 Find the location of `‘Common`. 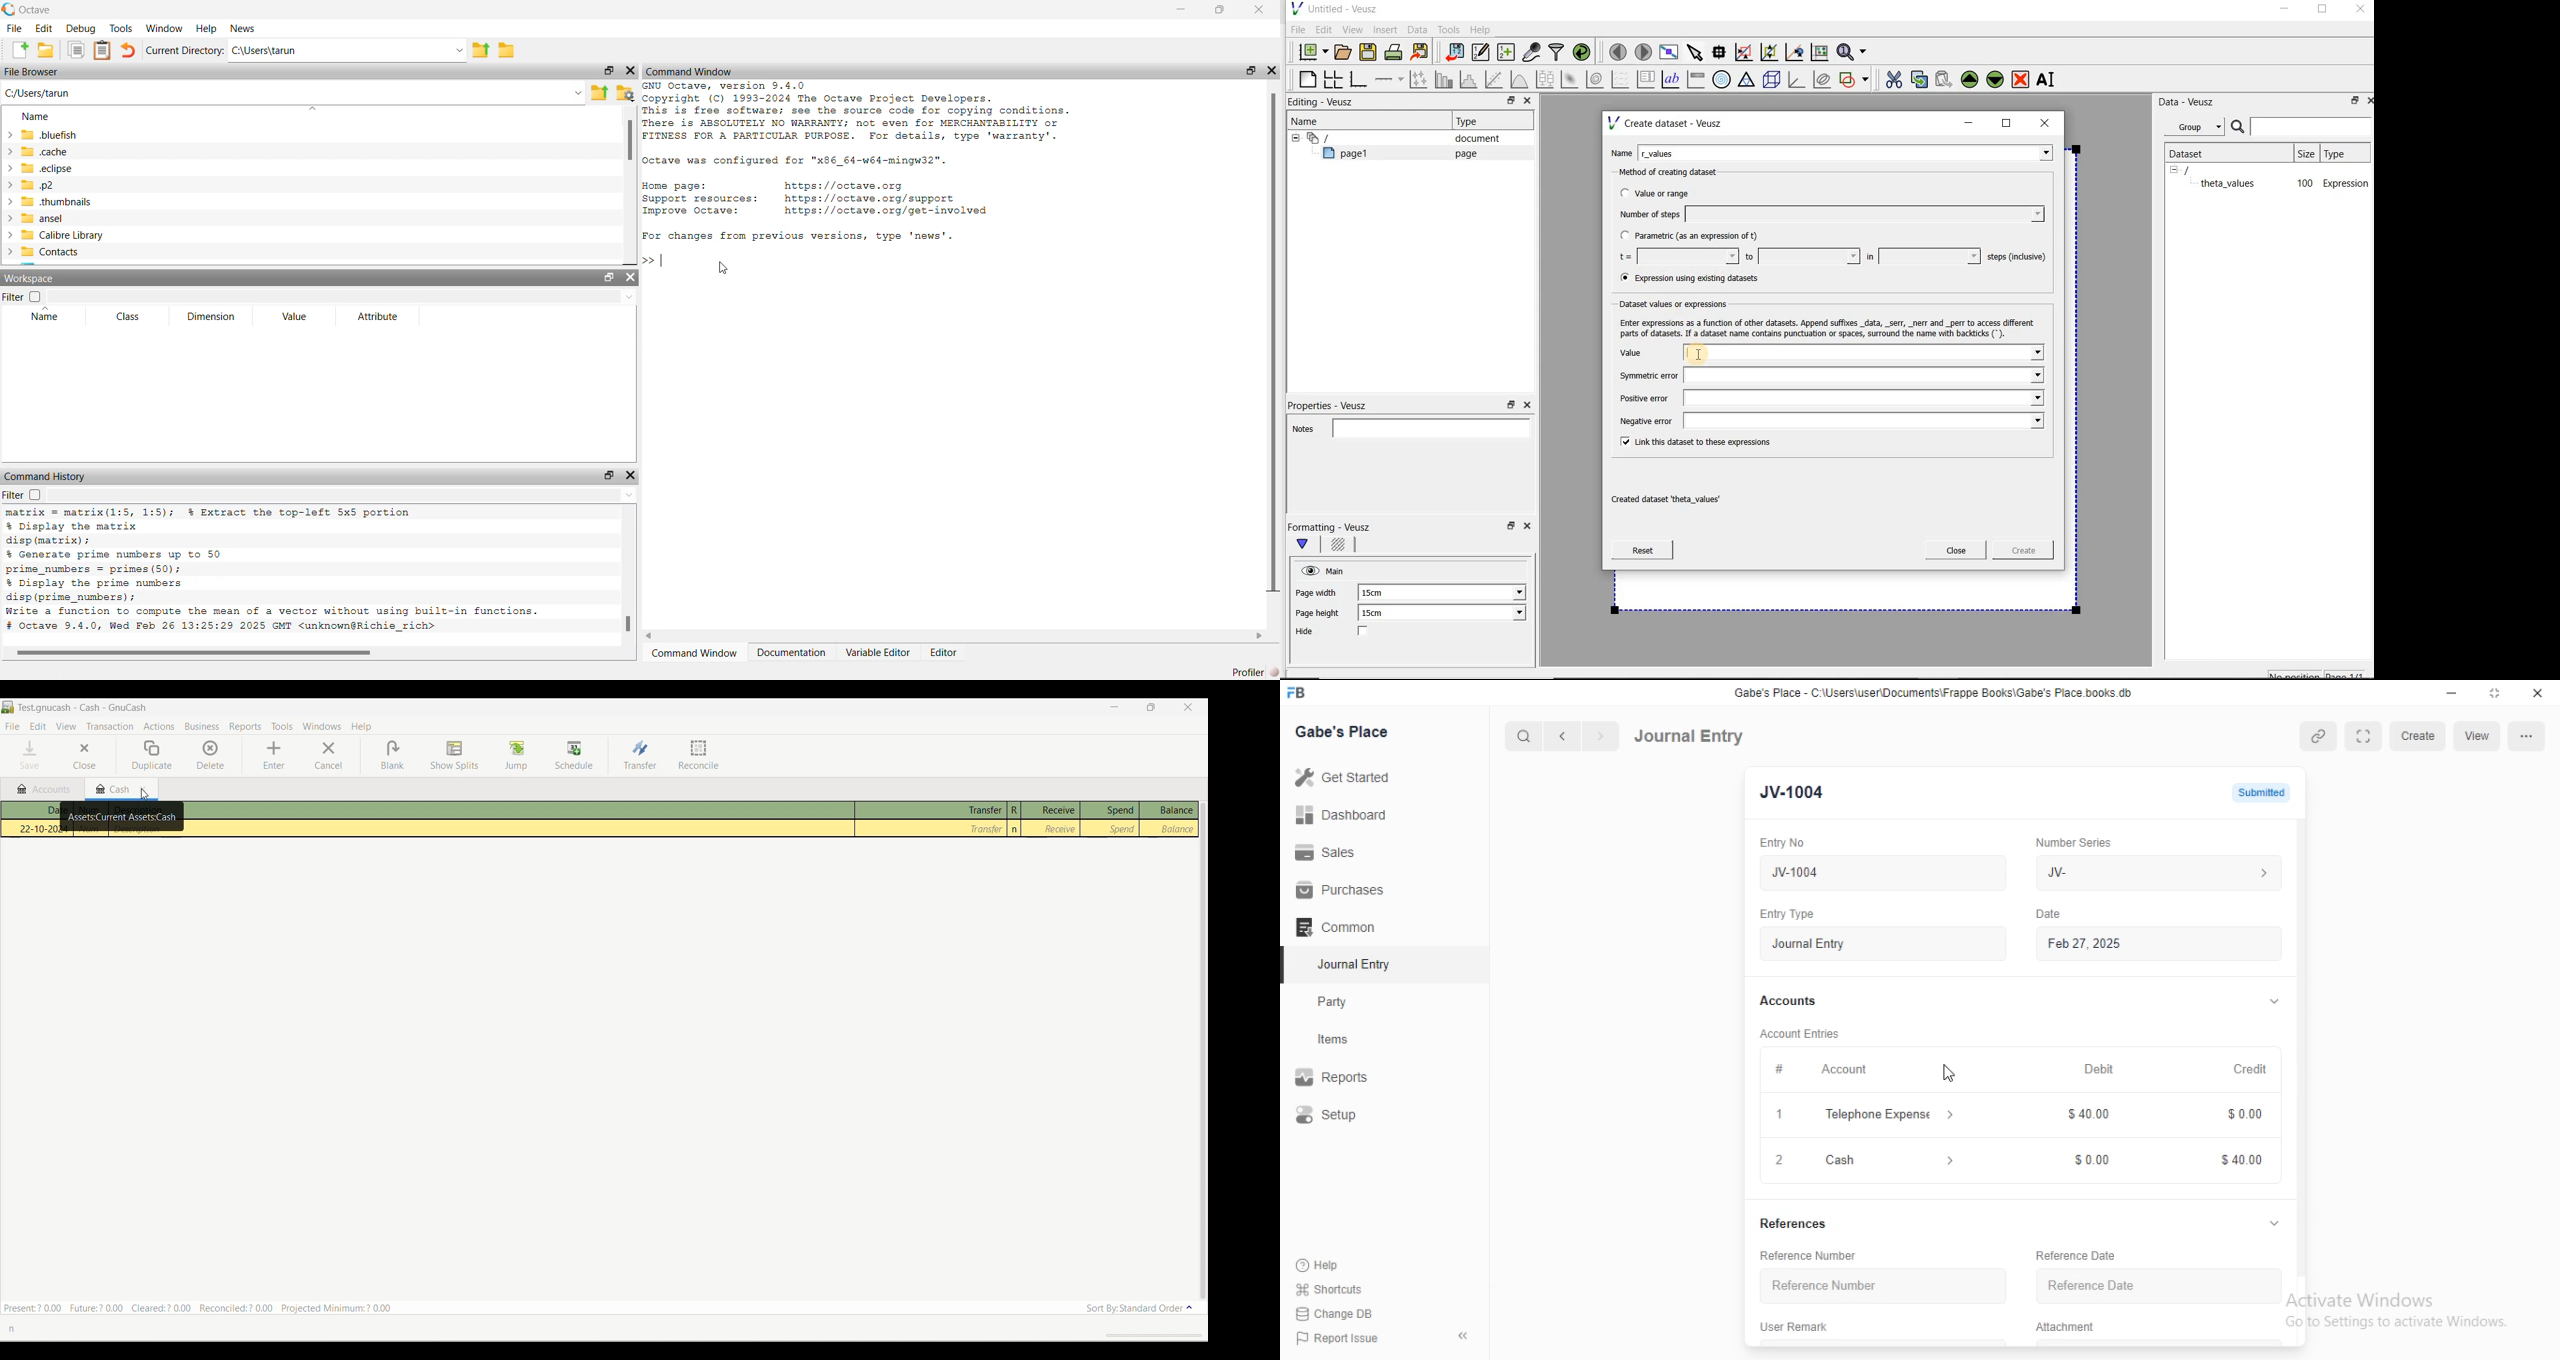

‘Common is located at coordinates (1337, 926).